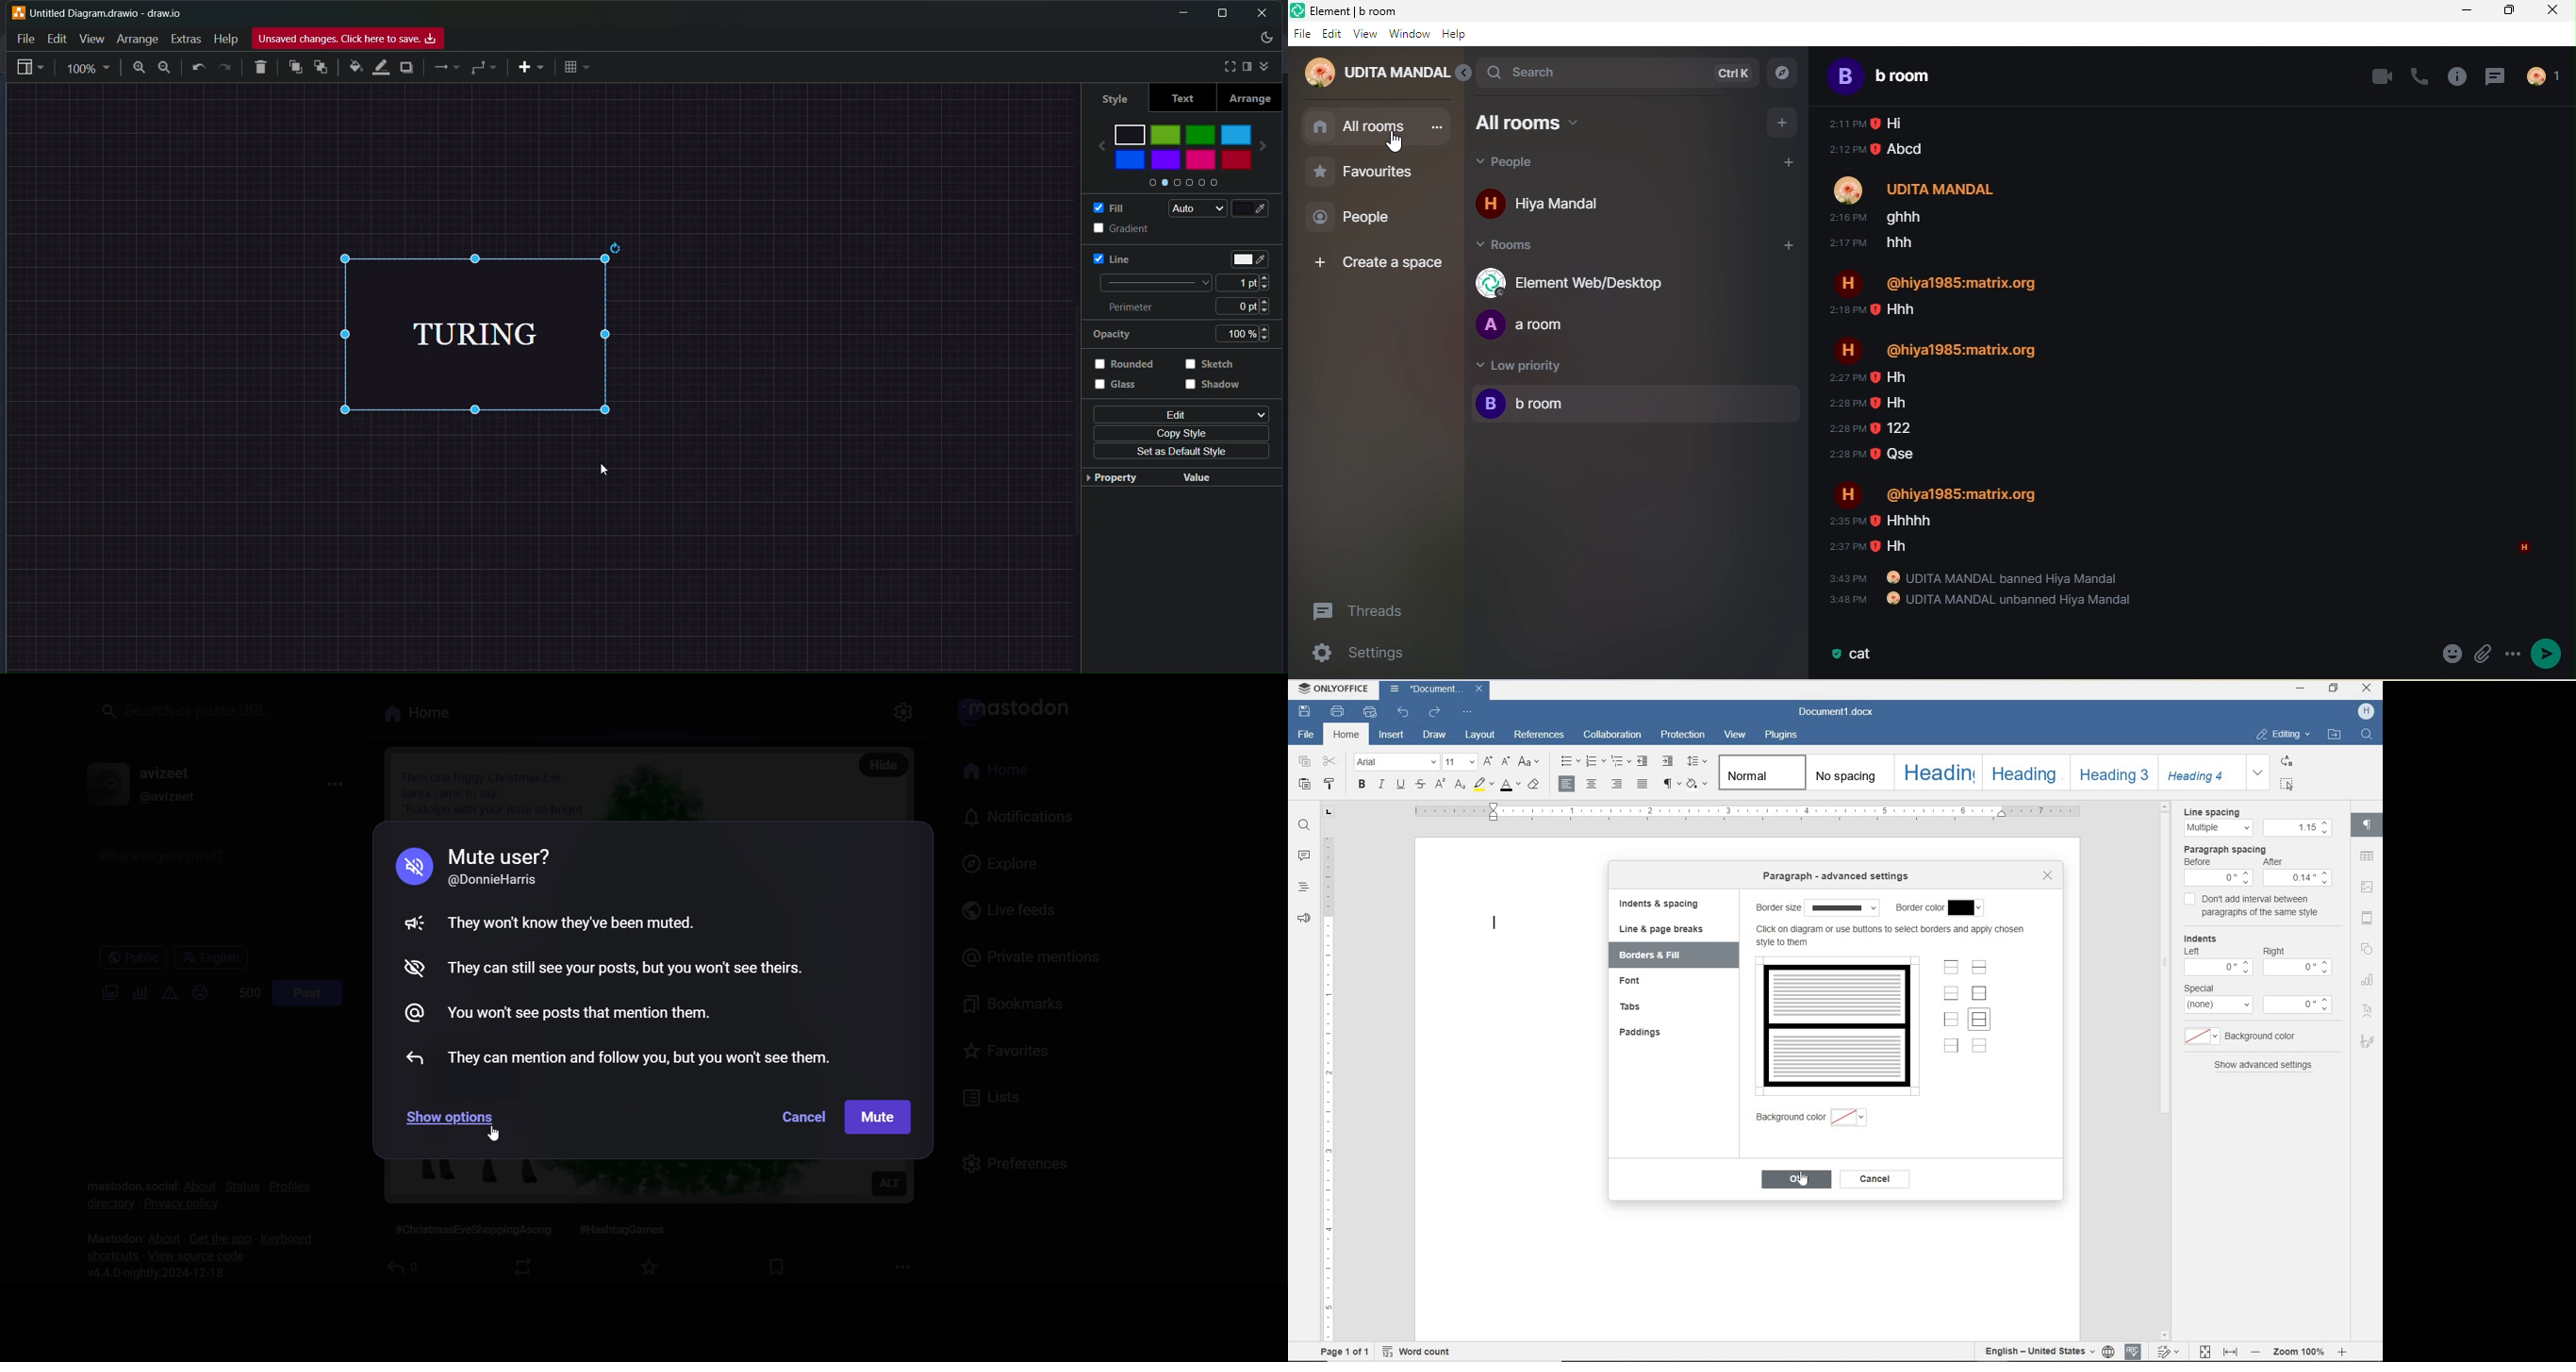 Image resolution: width=2576 pixels, height=1372 pixels. What do you see at coordinates (2301, 688) in the screenshot?
I see `MINIMIZE` at bounding box center [2301, 688].